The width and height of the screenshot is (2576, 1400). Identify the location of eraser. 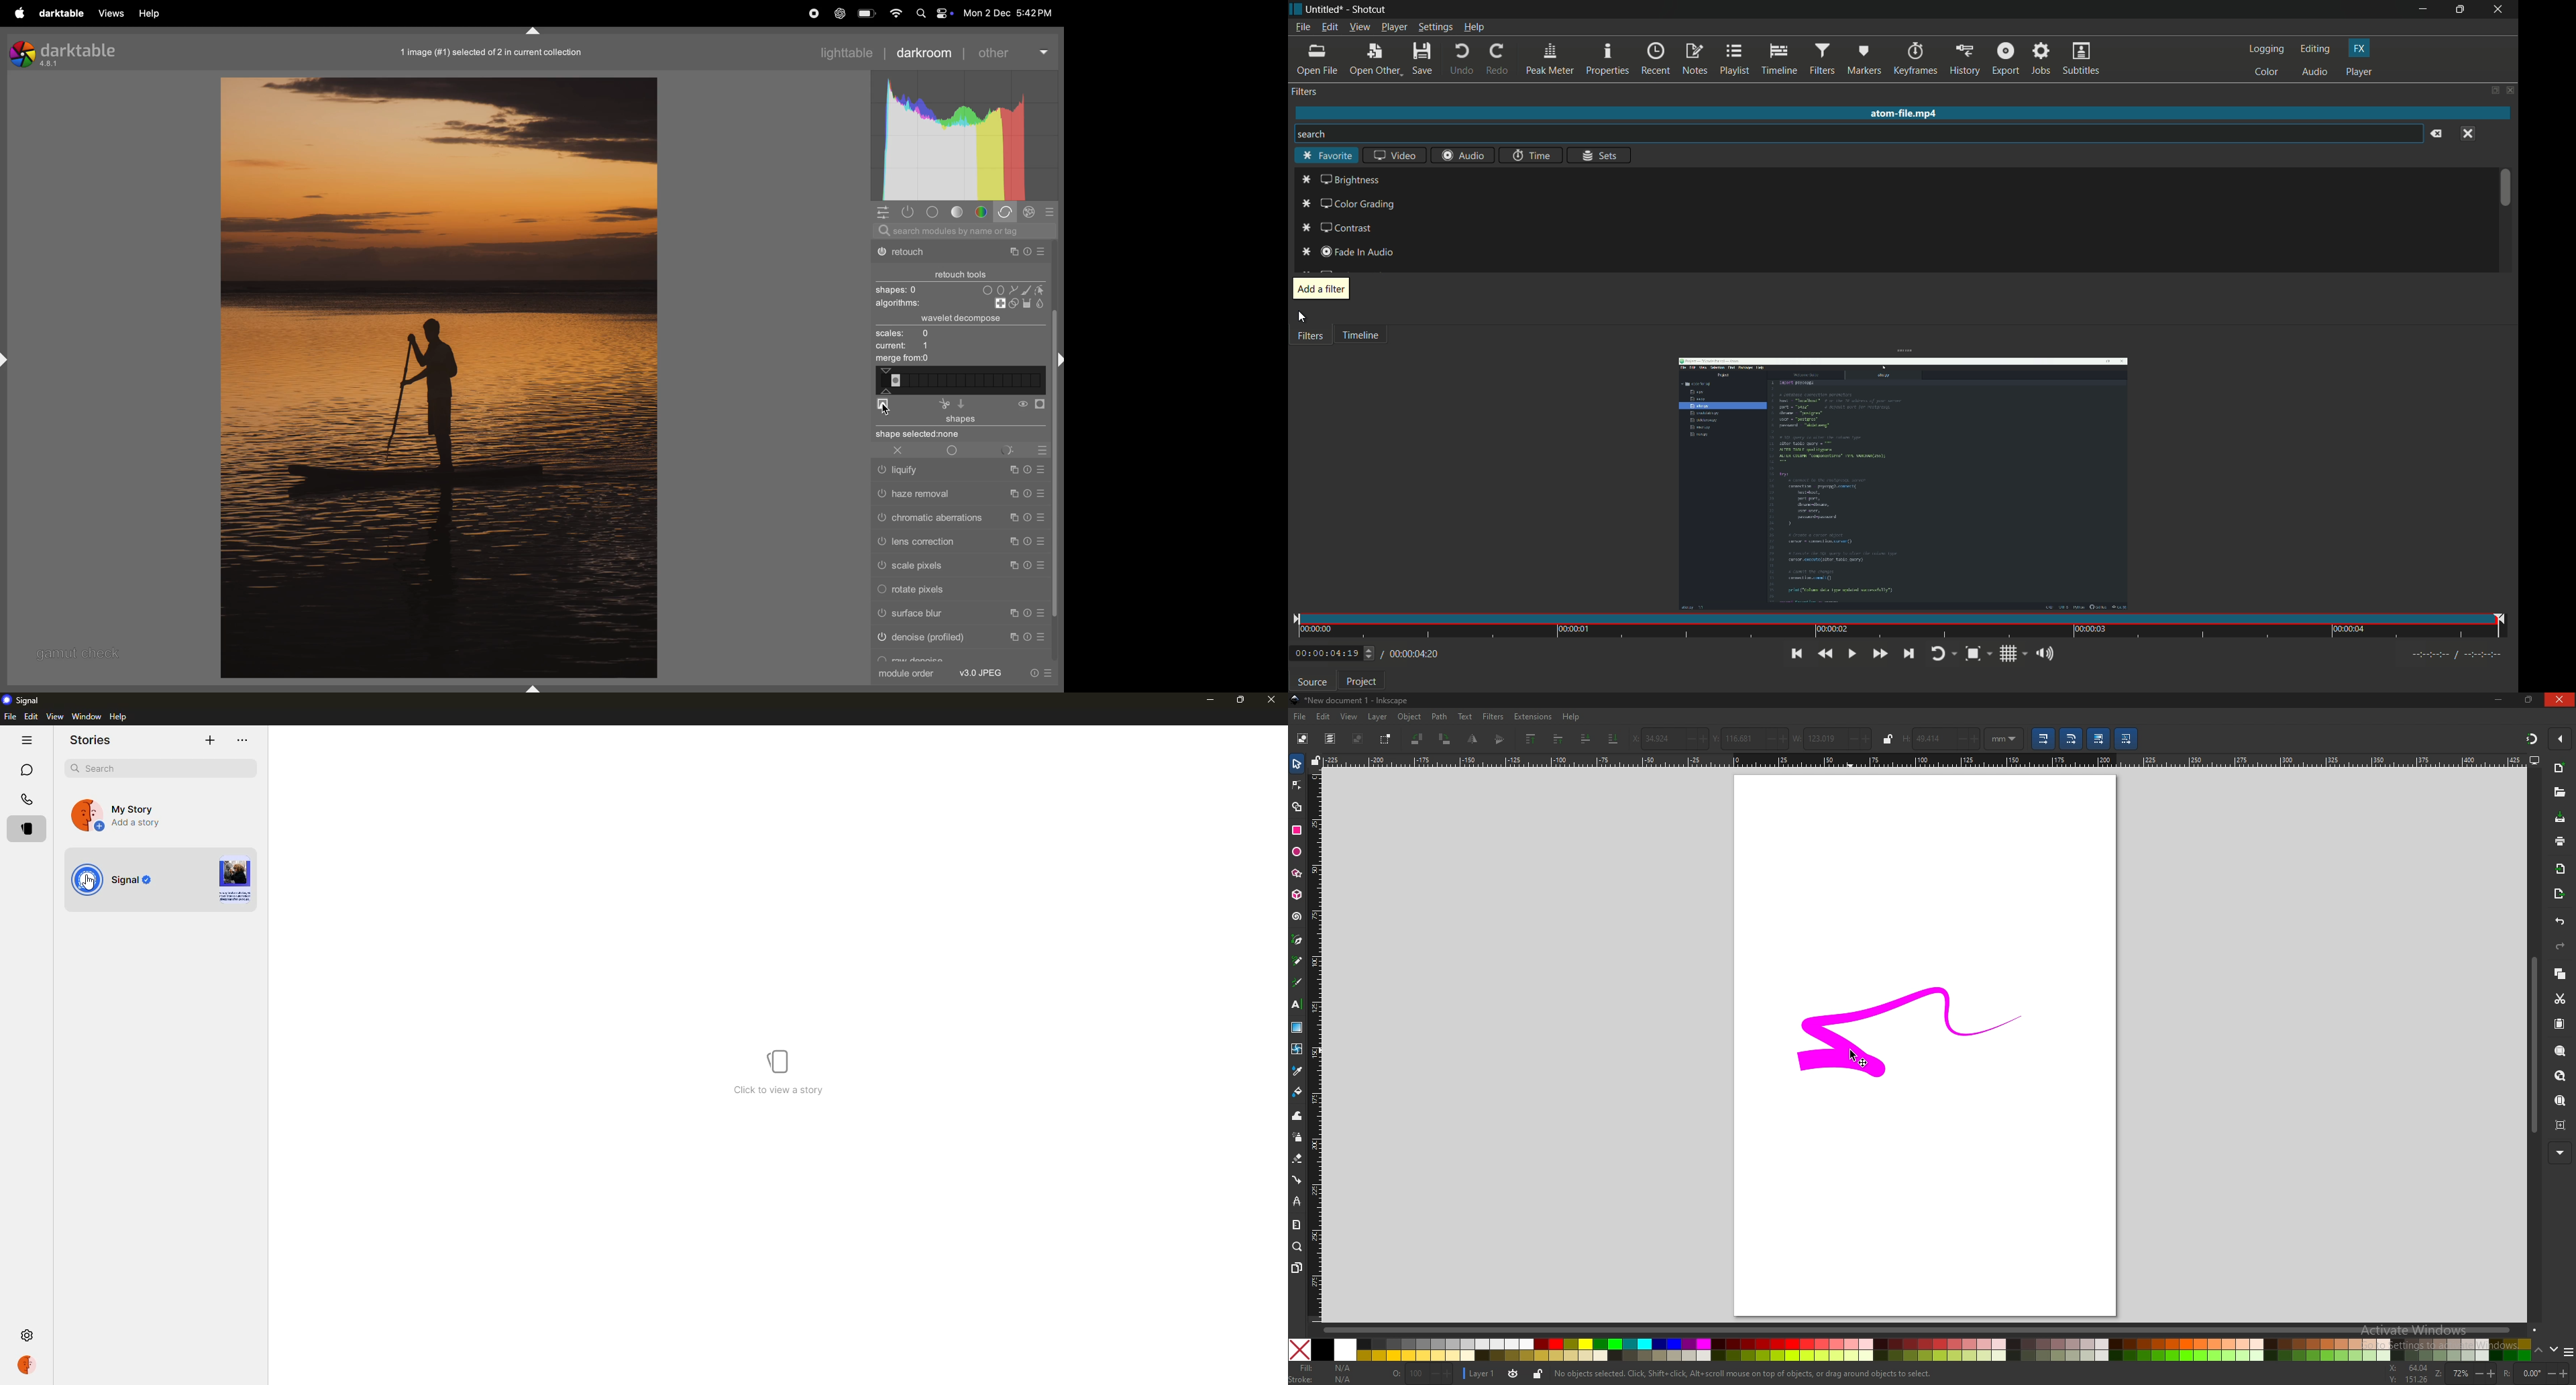
(1297, 1159).